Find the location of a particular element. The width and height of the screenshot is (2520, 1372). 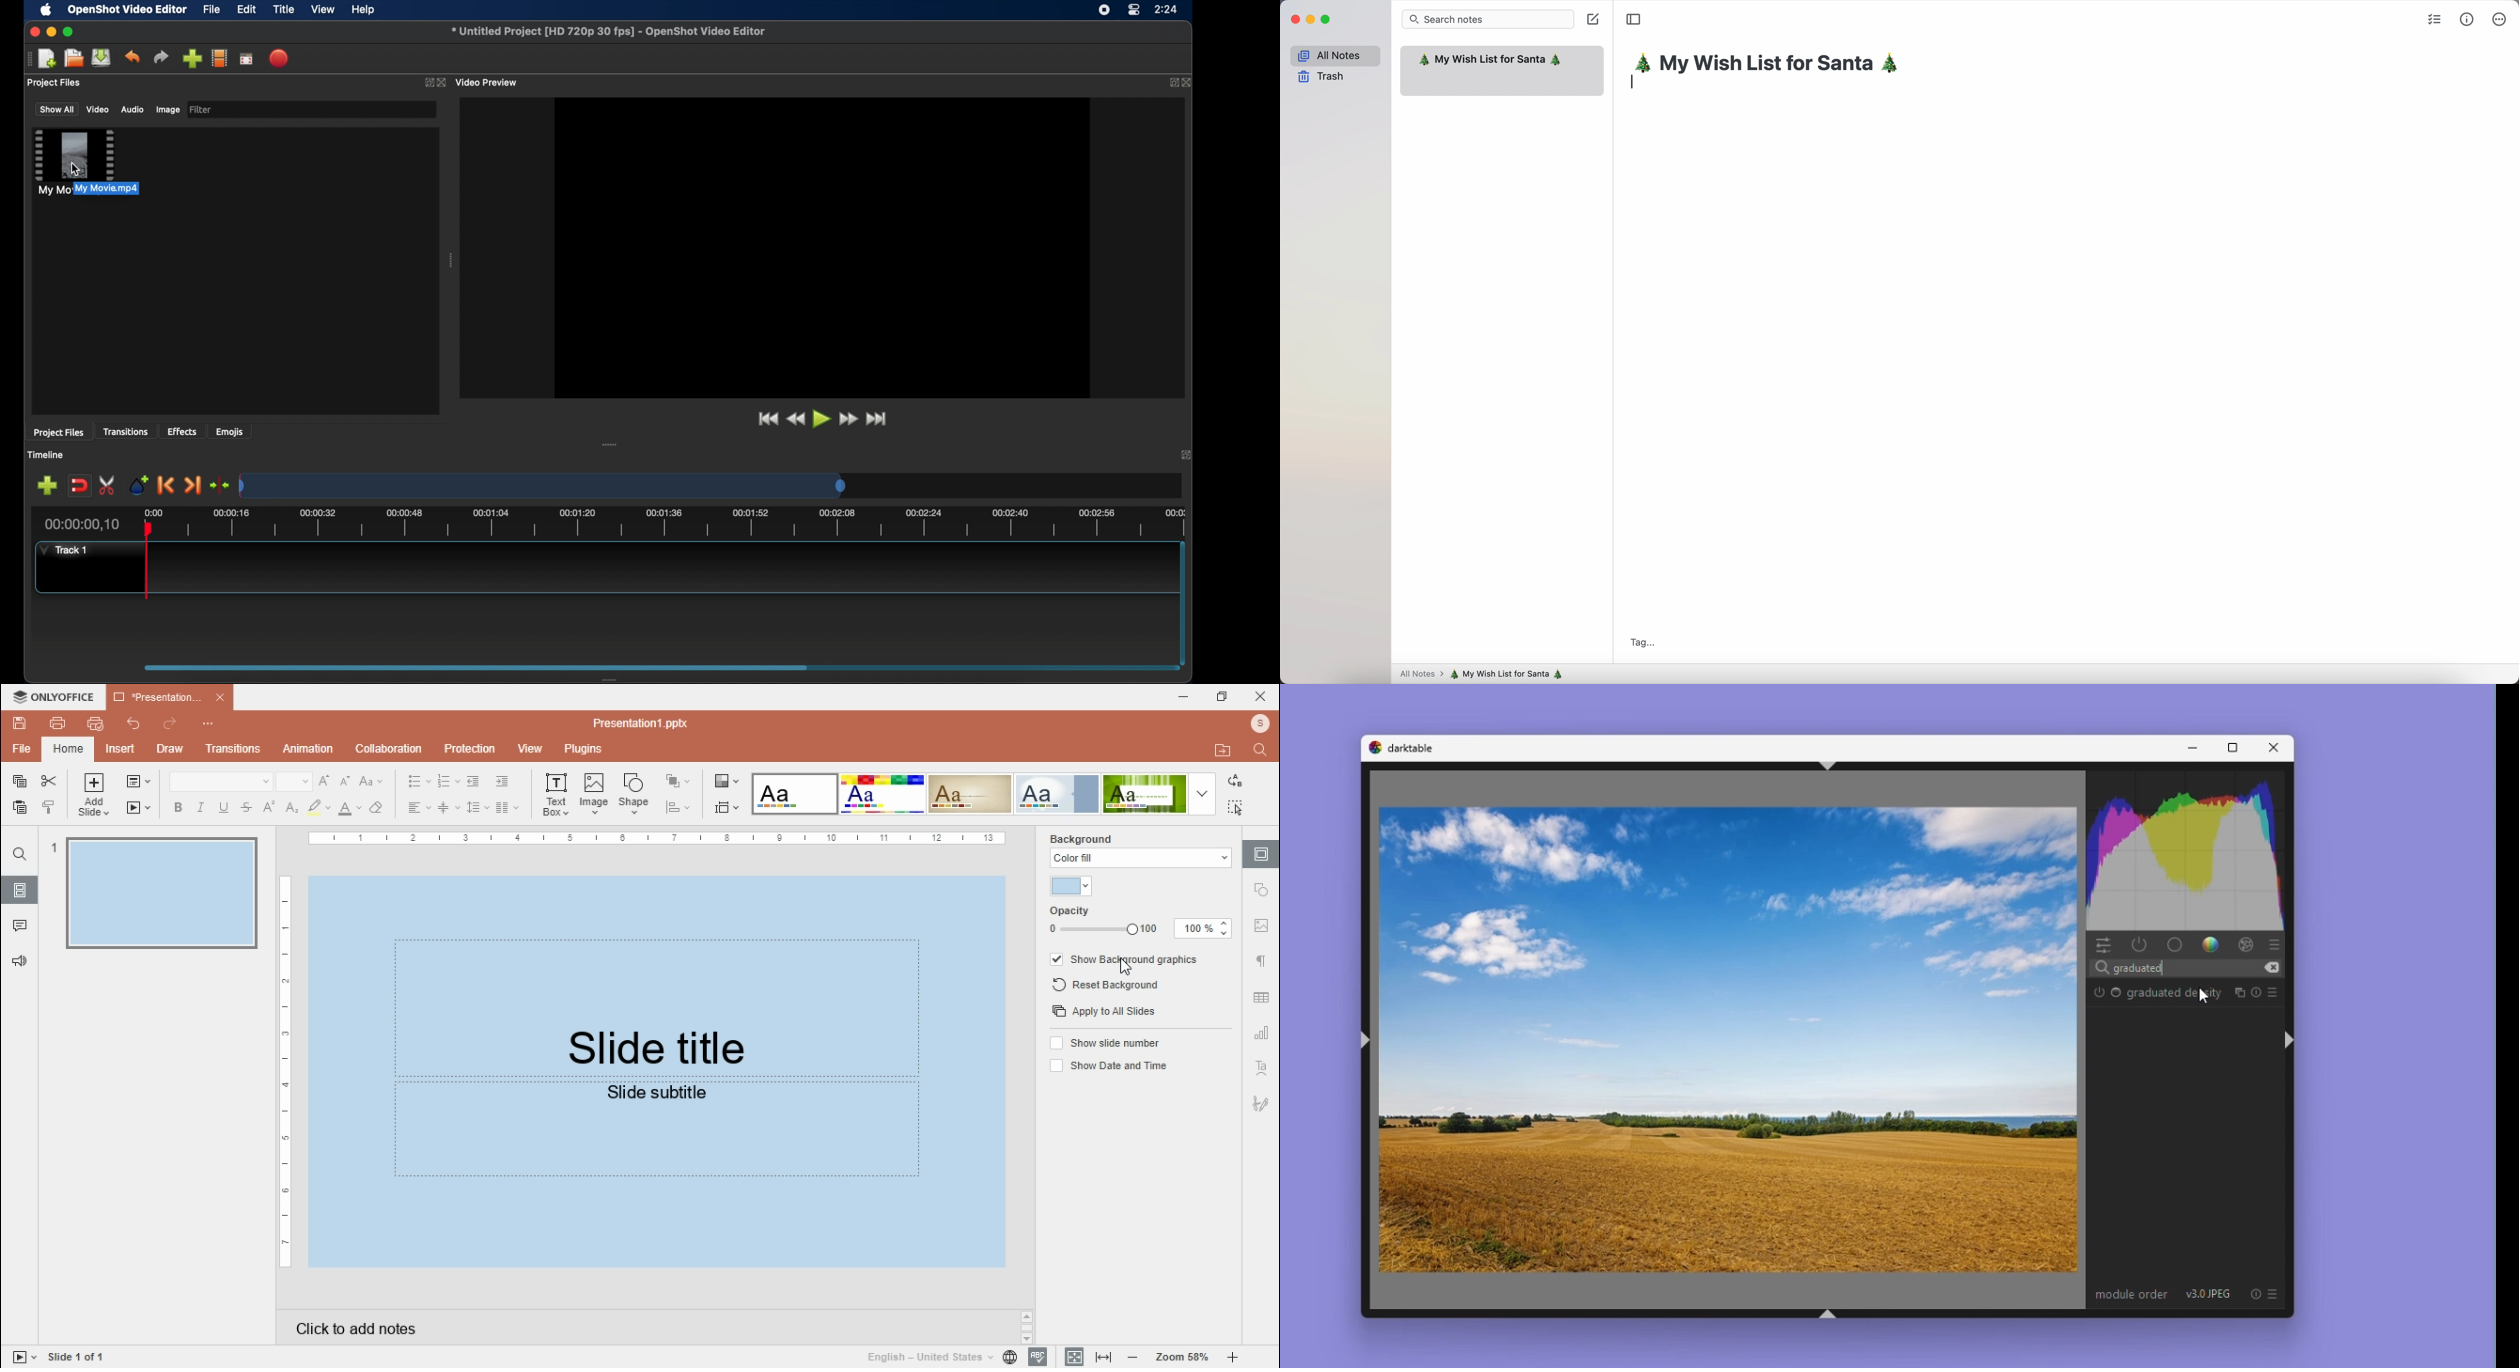

graduated density is located at coordinates (2099, 992).